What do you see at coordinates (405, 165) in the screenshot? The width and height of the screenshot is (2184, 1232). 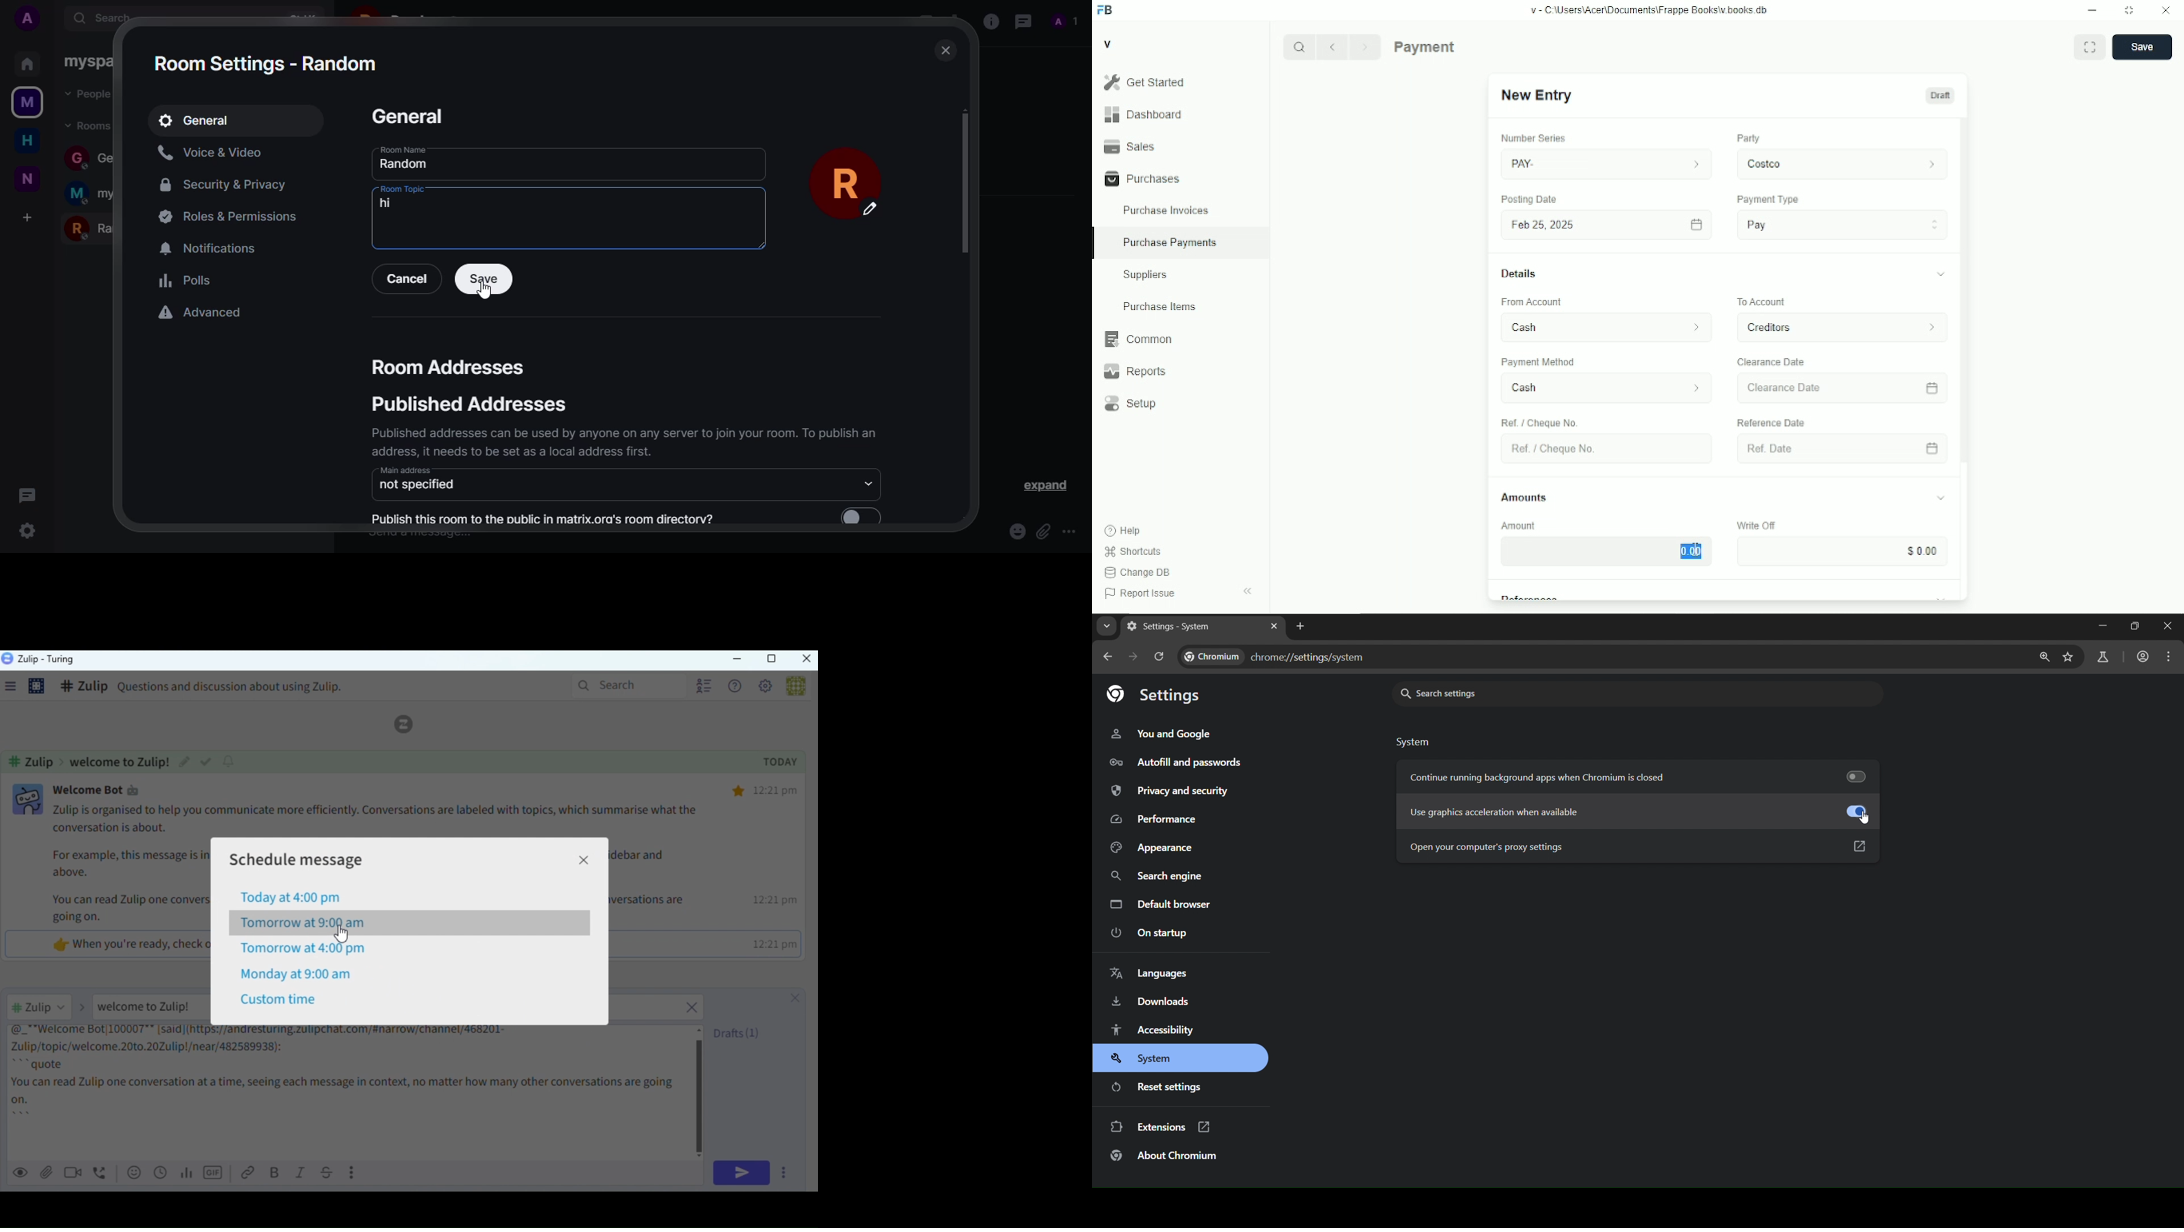 I see `random` at bounding box center [405, 165].